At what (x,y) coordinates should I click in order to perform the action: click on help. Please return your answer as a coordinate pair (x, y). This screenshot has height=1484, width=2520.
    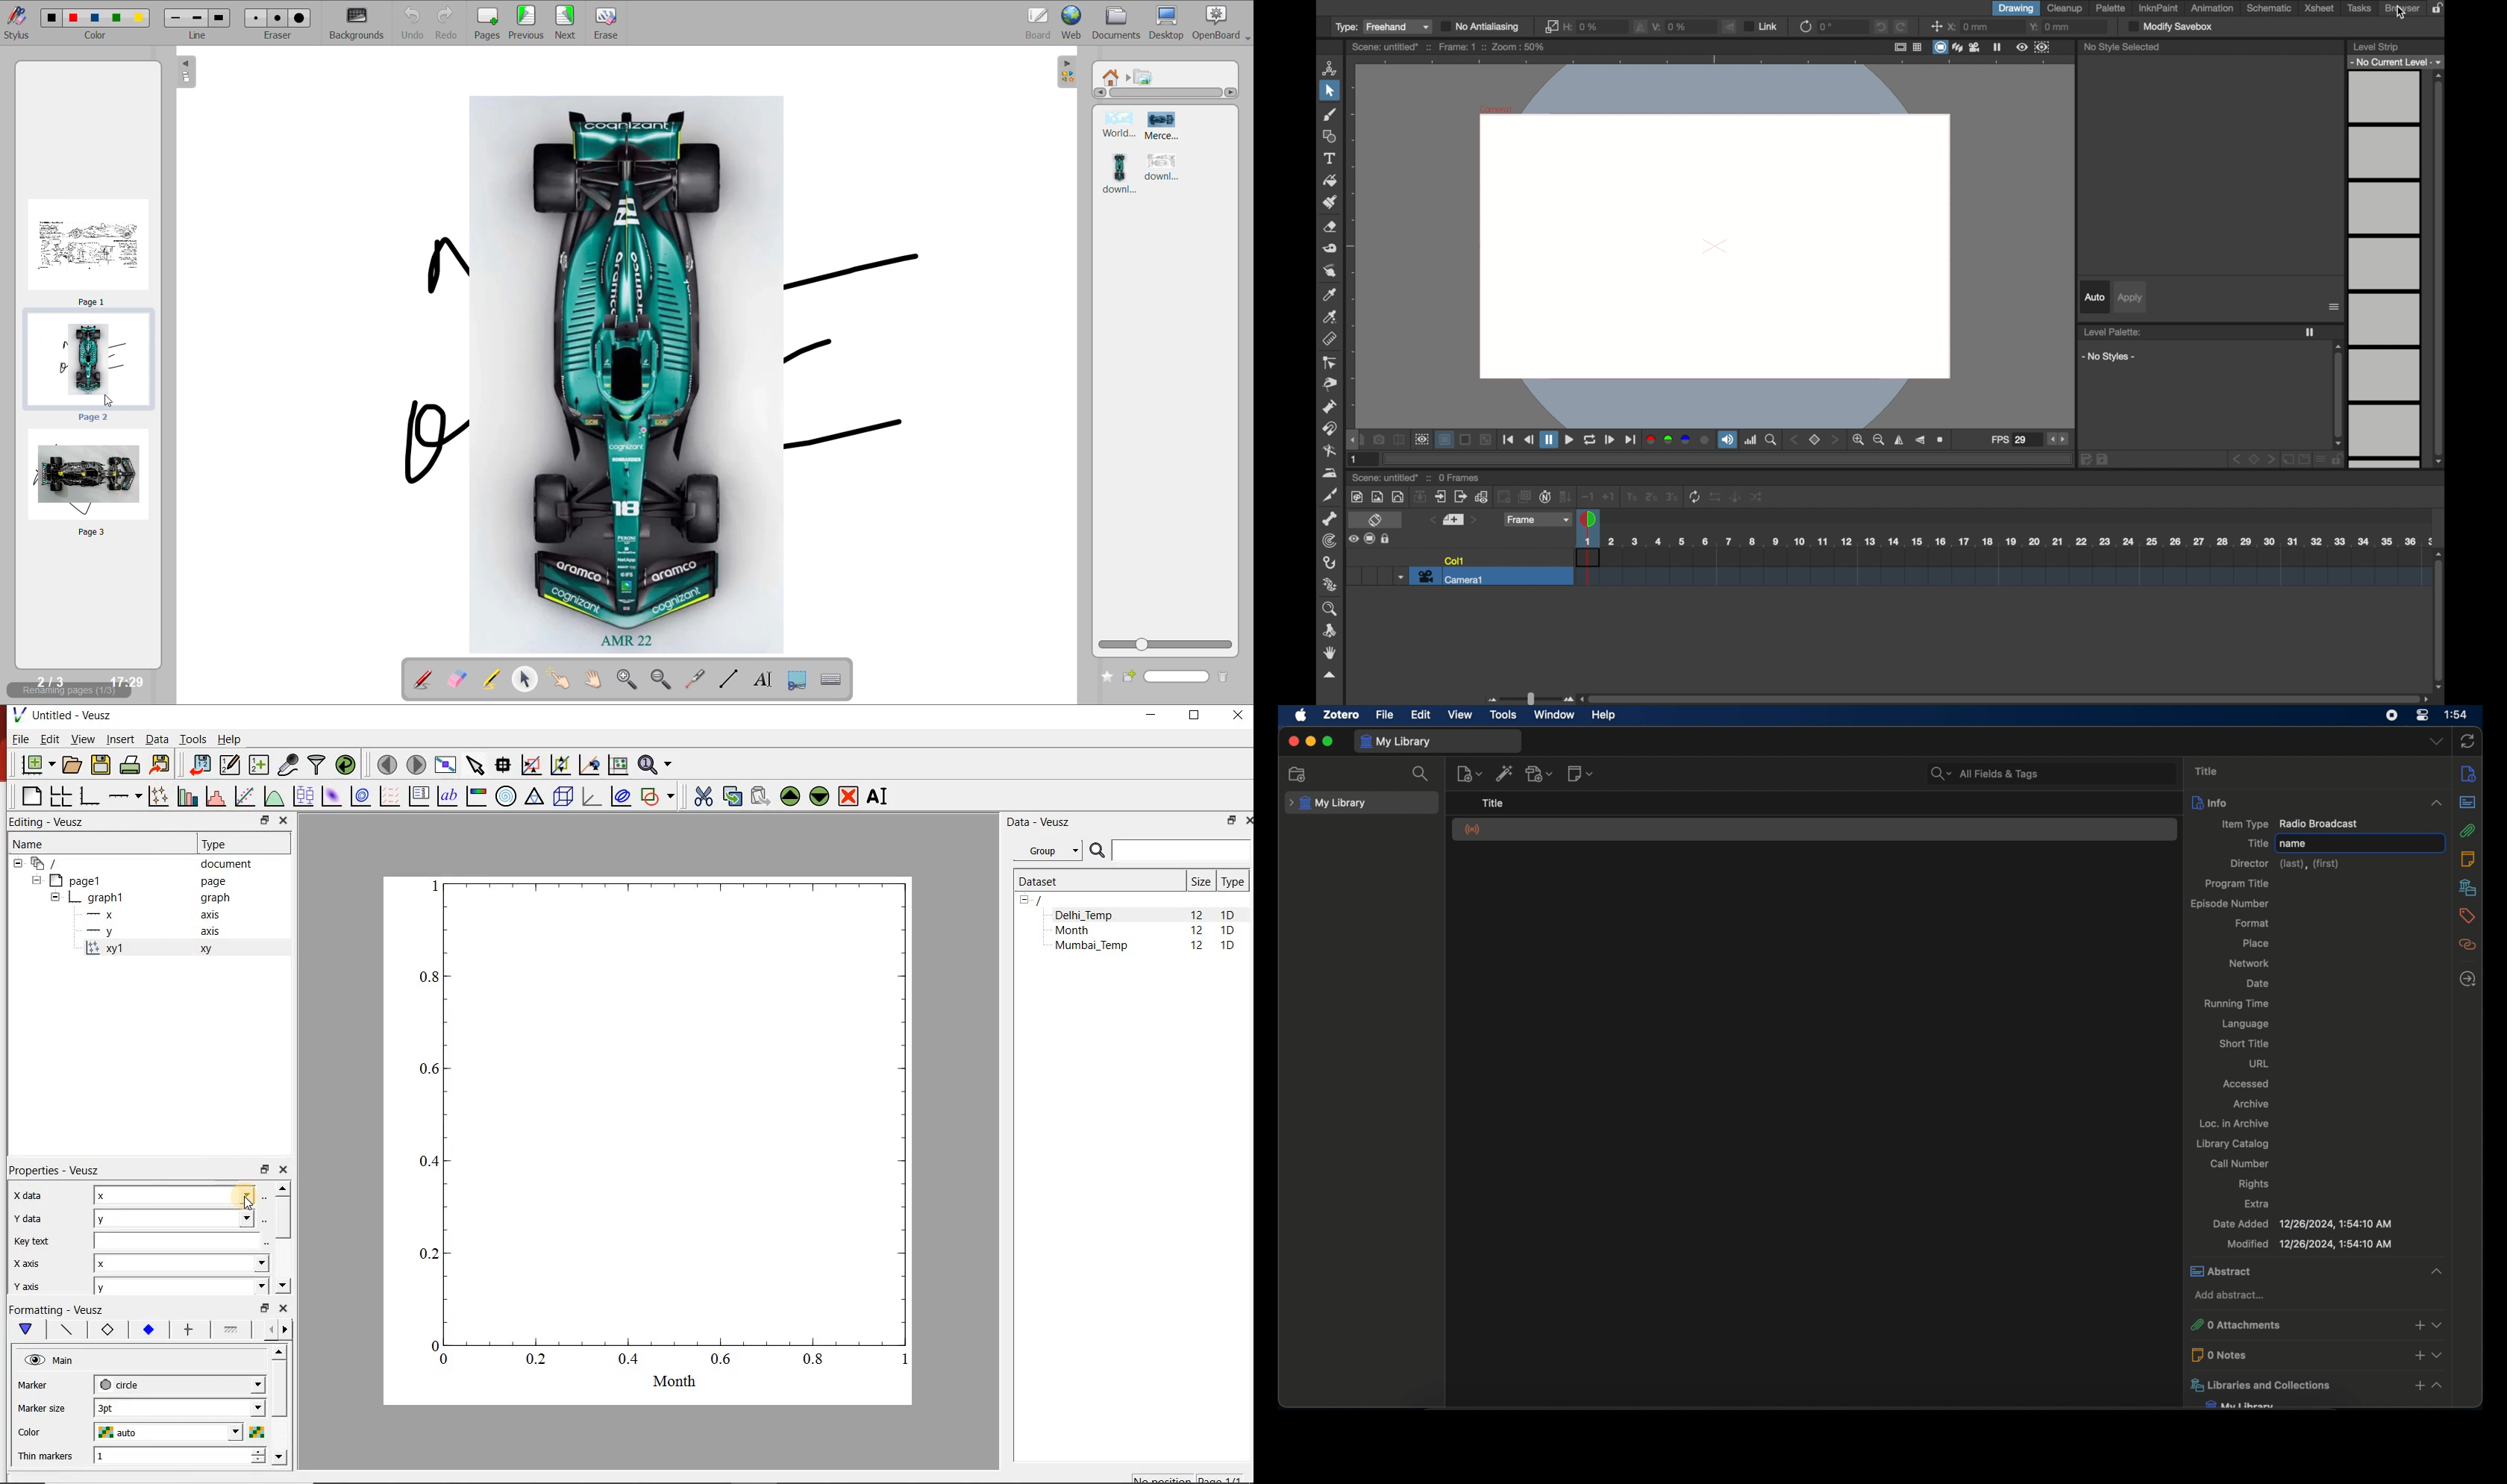
    Looking at the image, I should click on (1605, 716).